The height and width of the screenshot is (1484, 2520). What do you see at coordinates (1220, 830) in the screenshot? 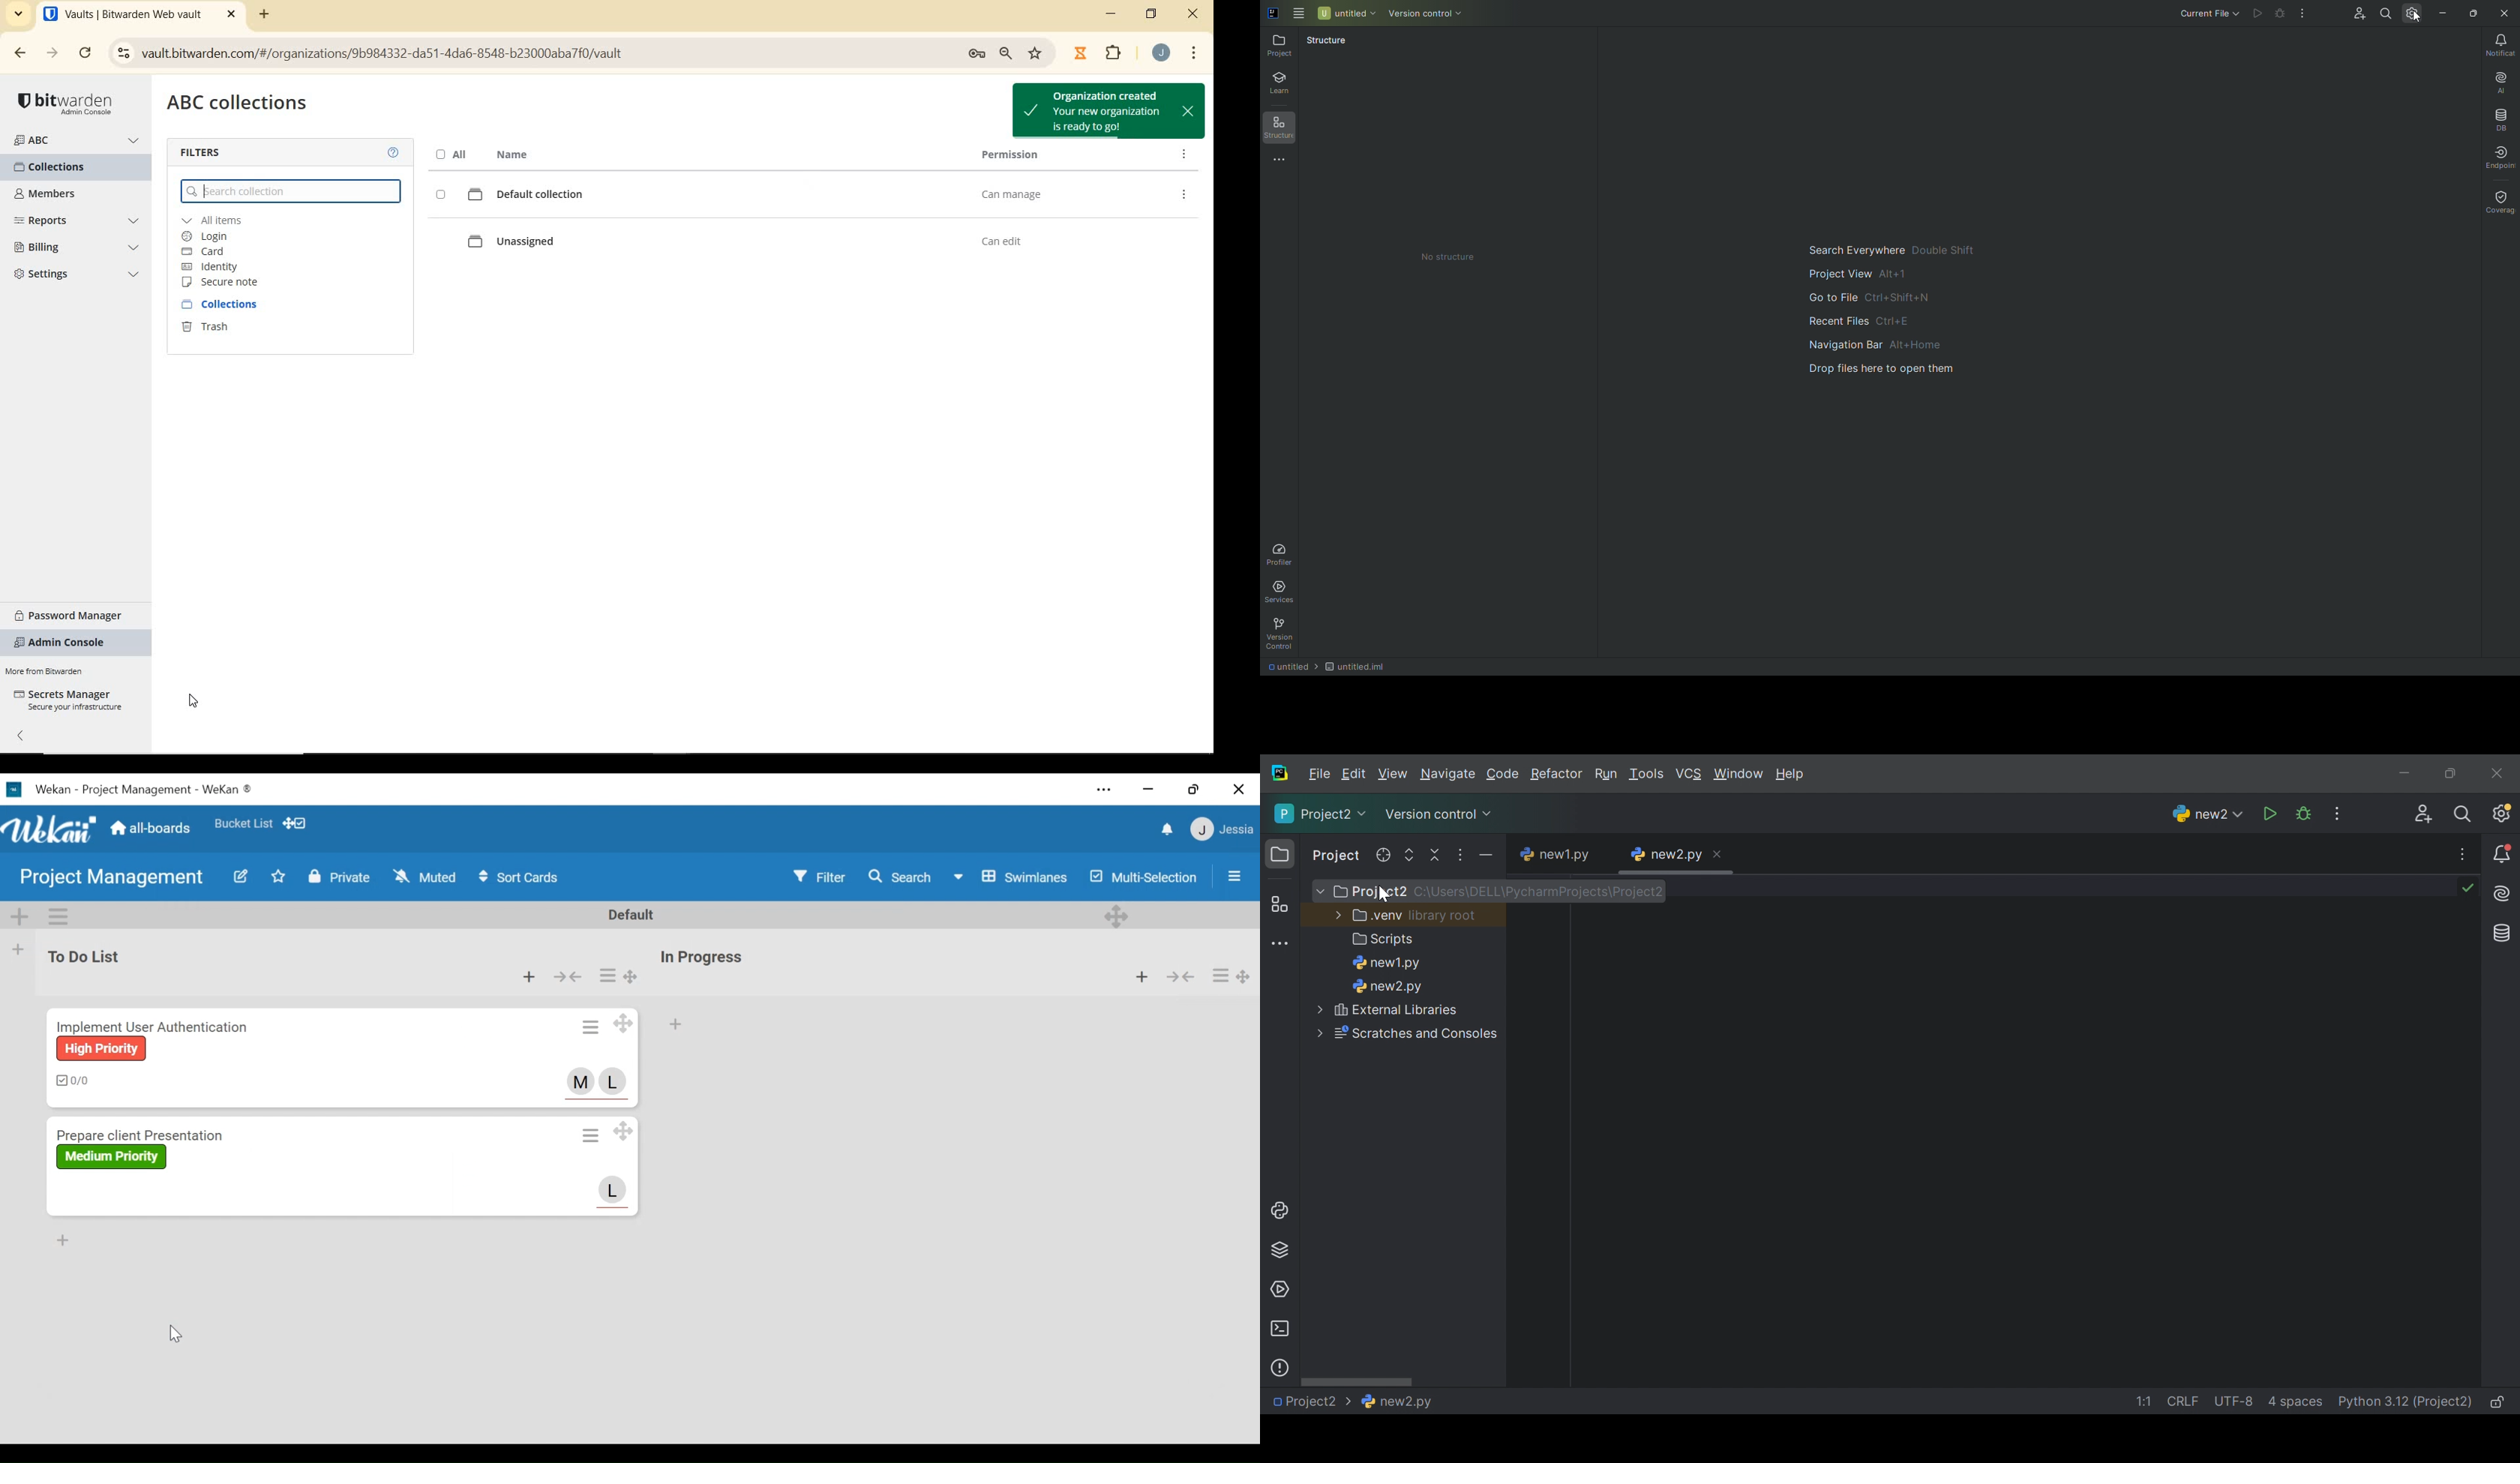
I see `Member menu` at bounding box center [1220, 830].